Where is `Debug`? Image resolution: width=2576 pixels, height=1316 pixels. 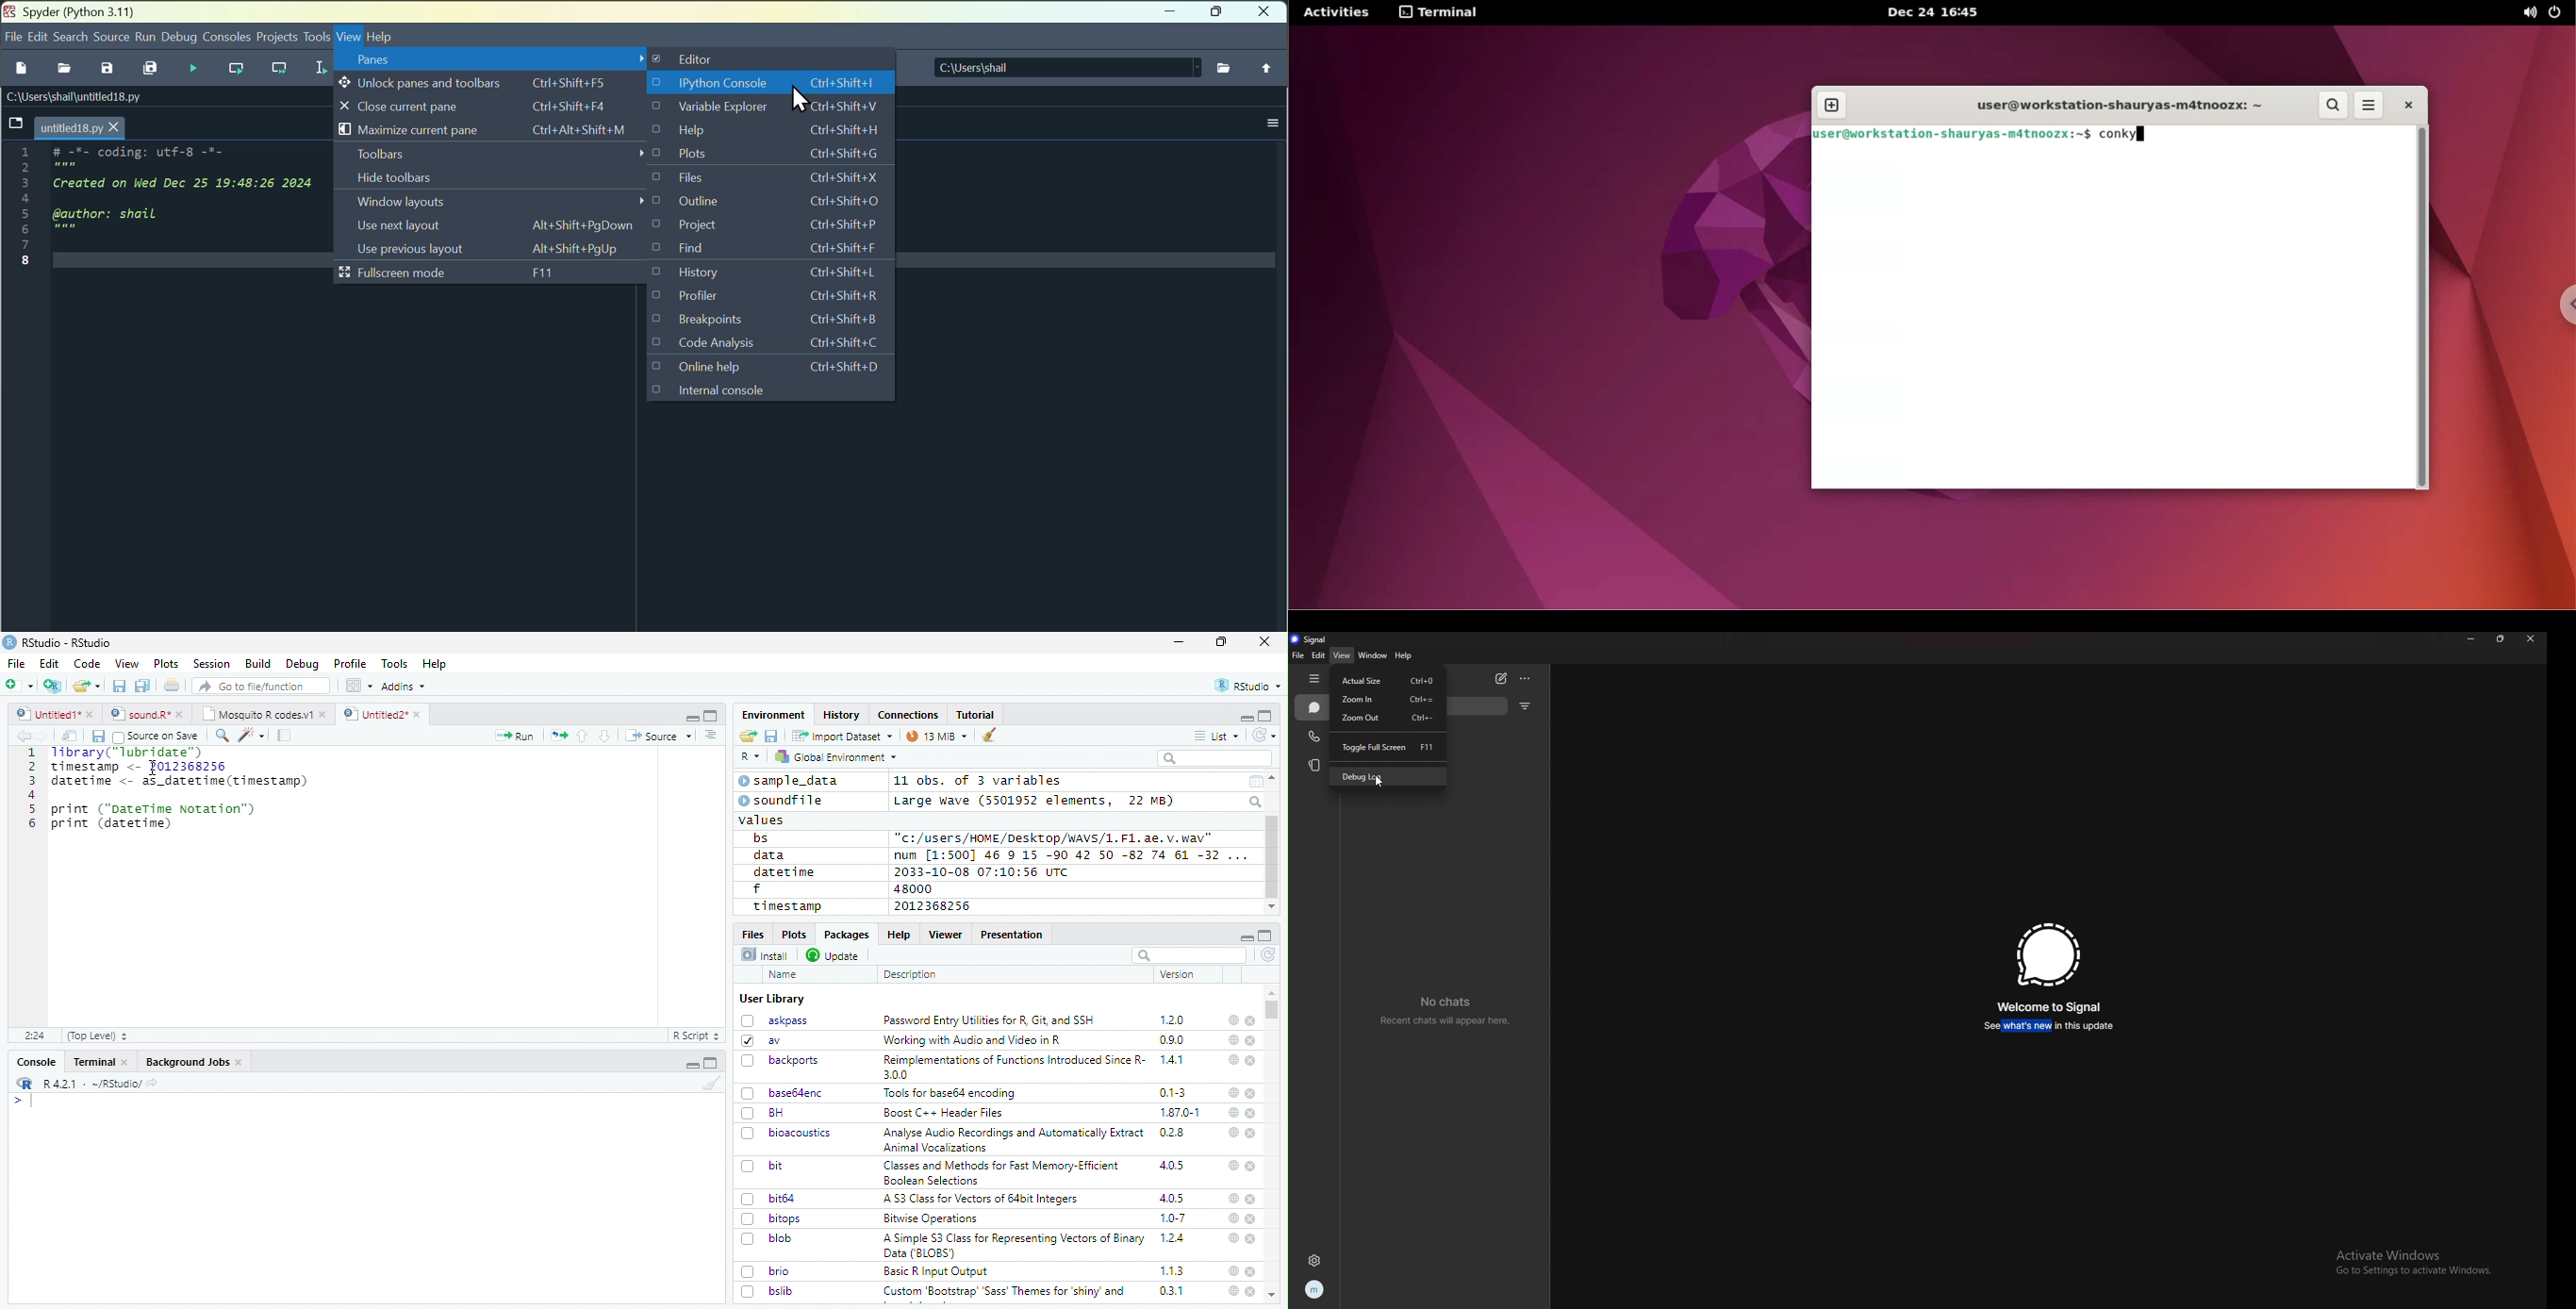 Debug is located at coordinates (303, 664).